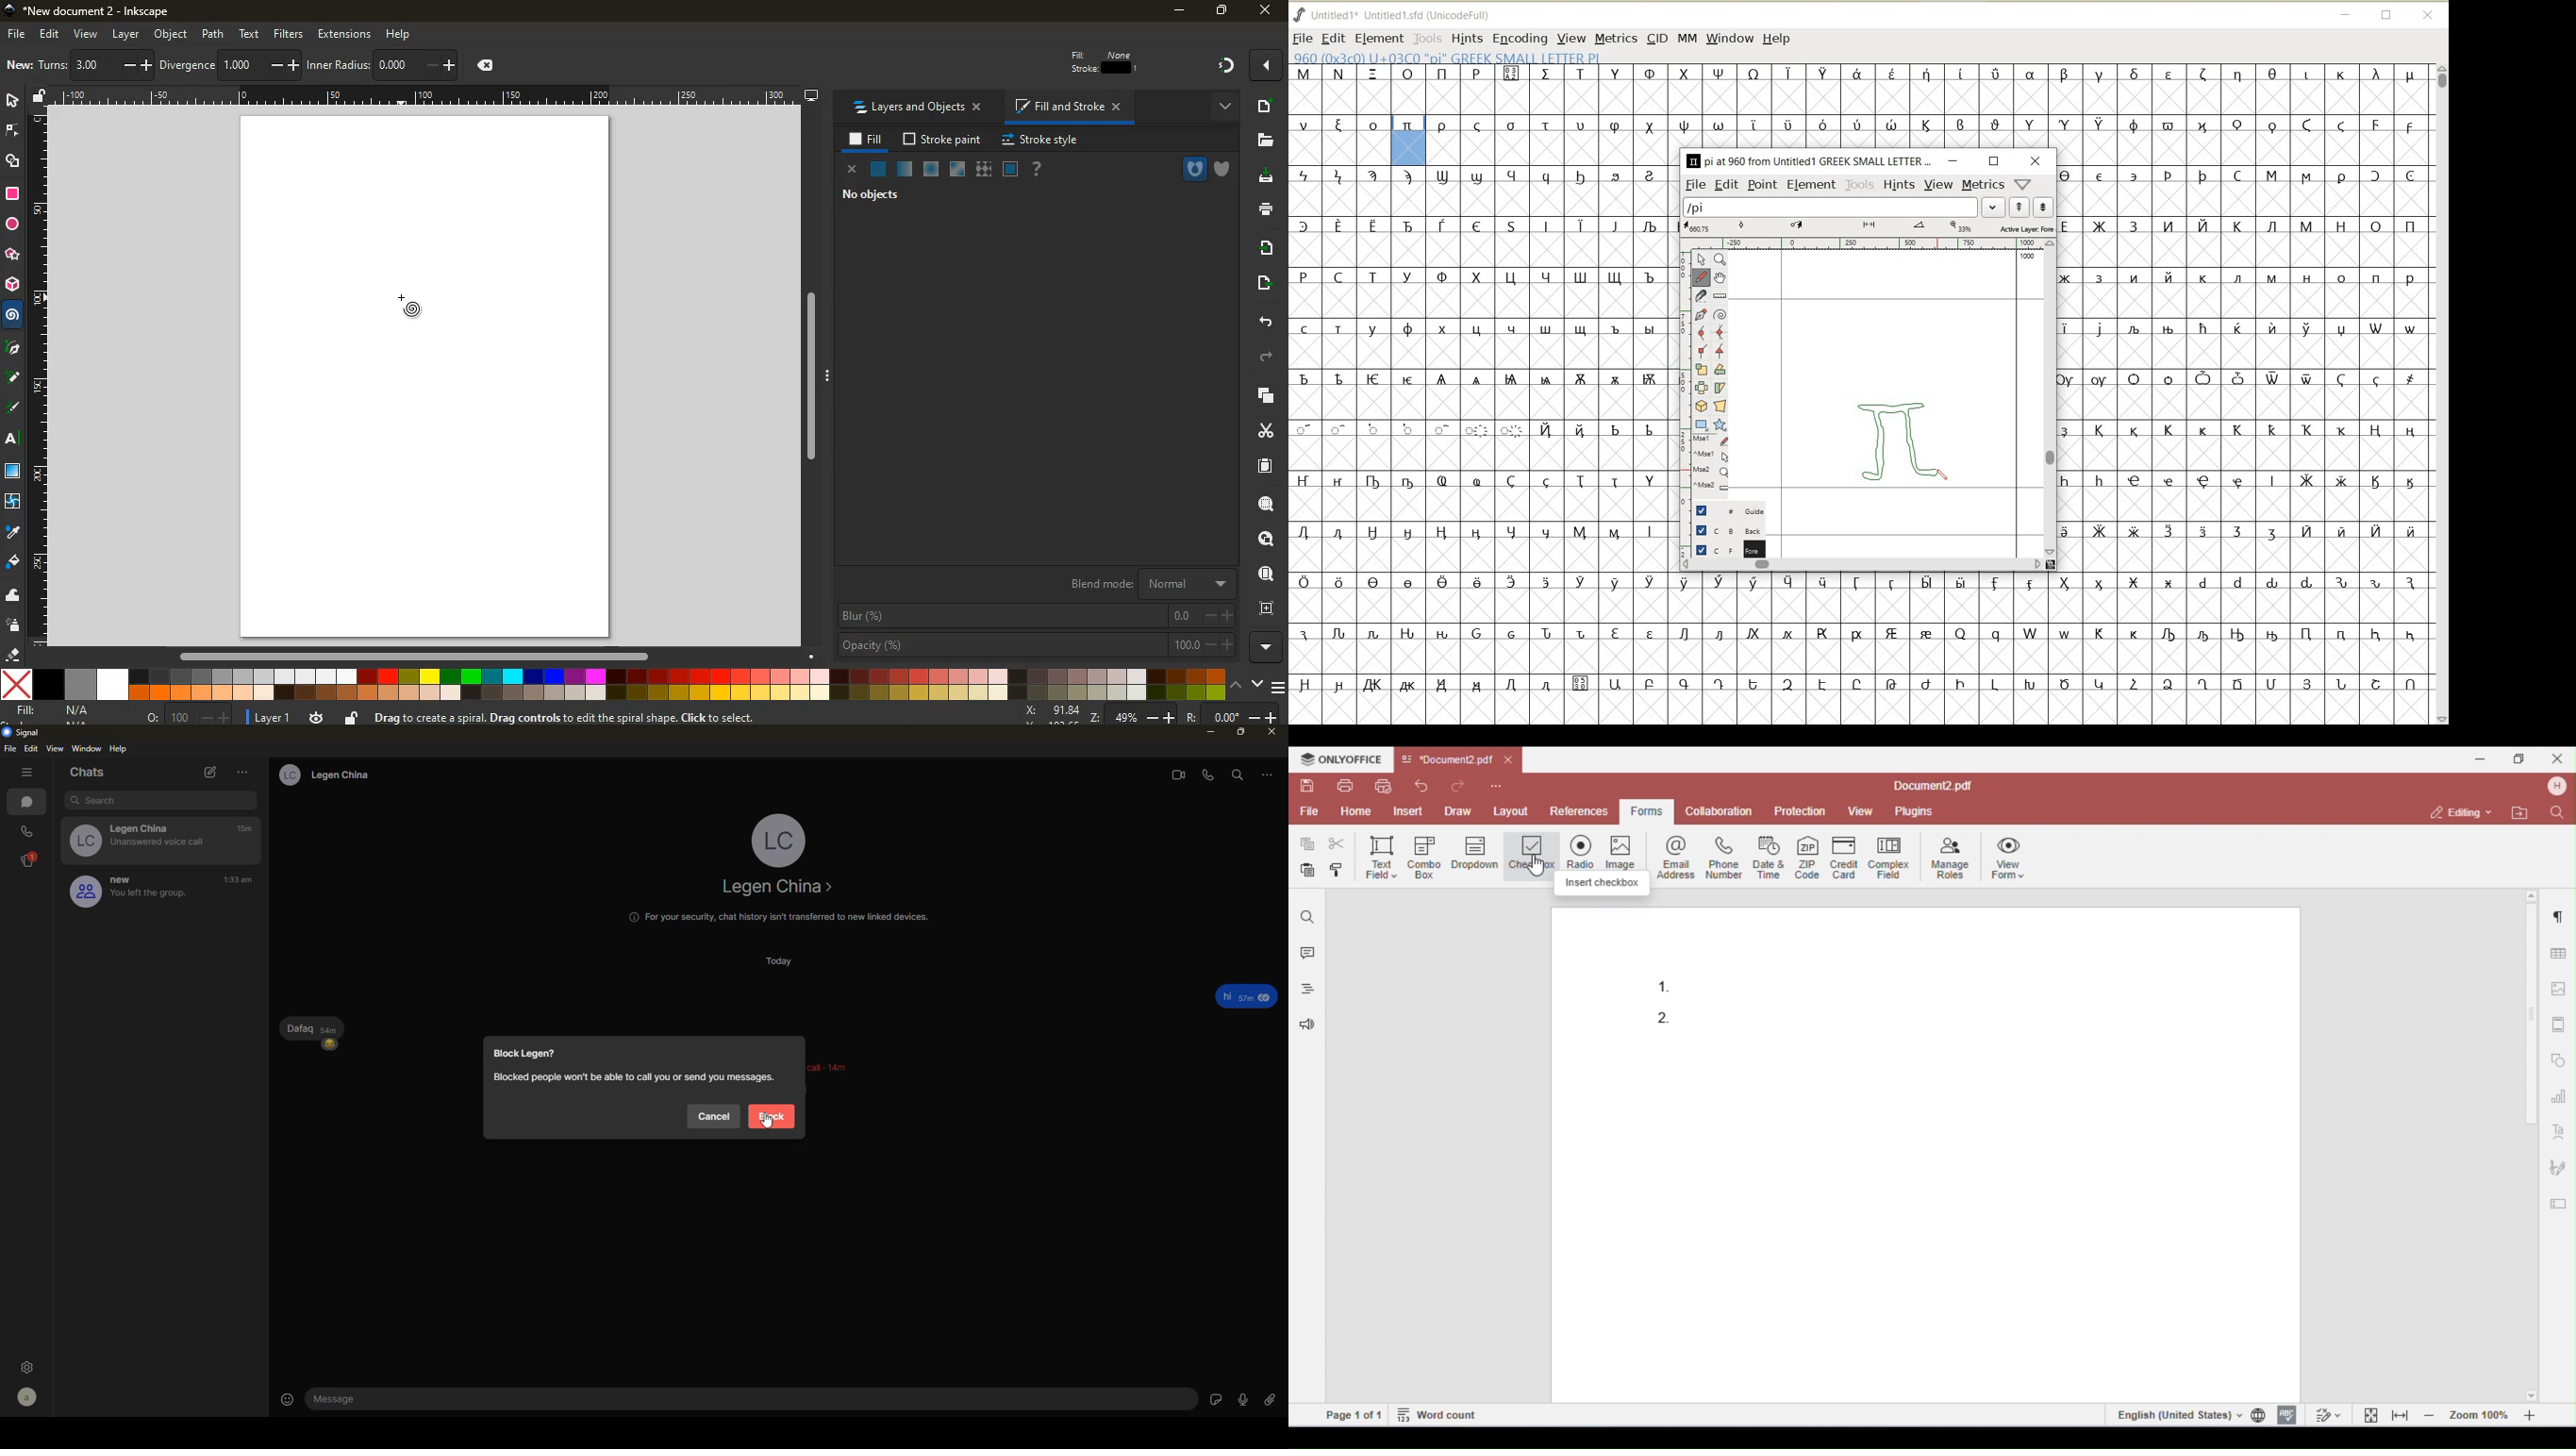  What do you see at coordinates (1808, 160) in the screenshot?
I see `glyph name` at bounding box center [1808, 160].